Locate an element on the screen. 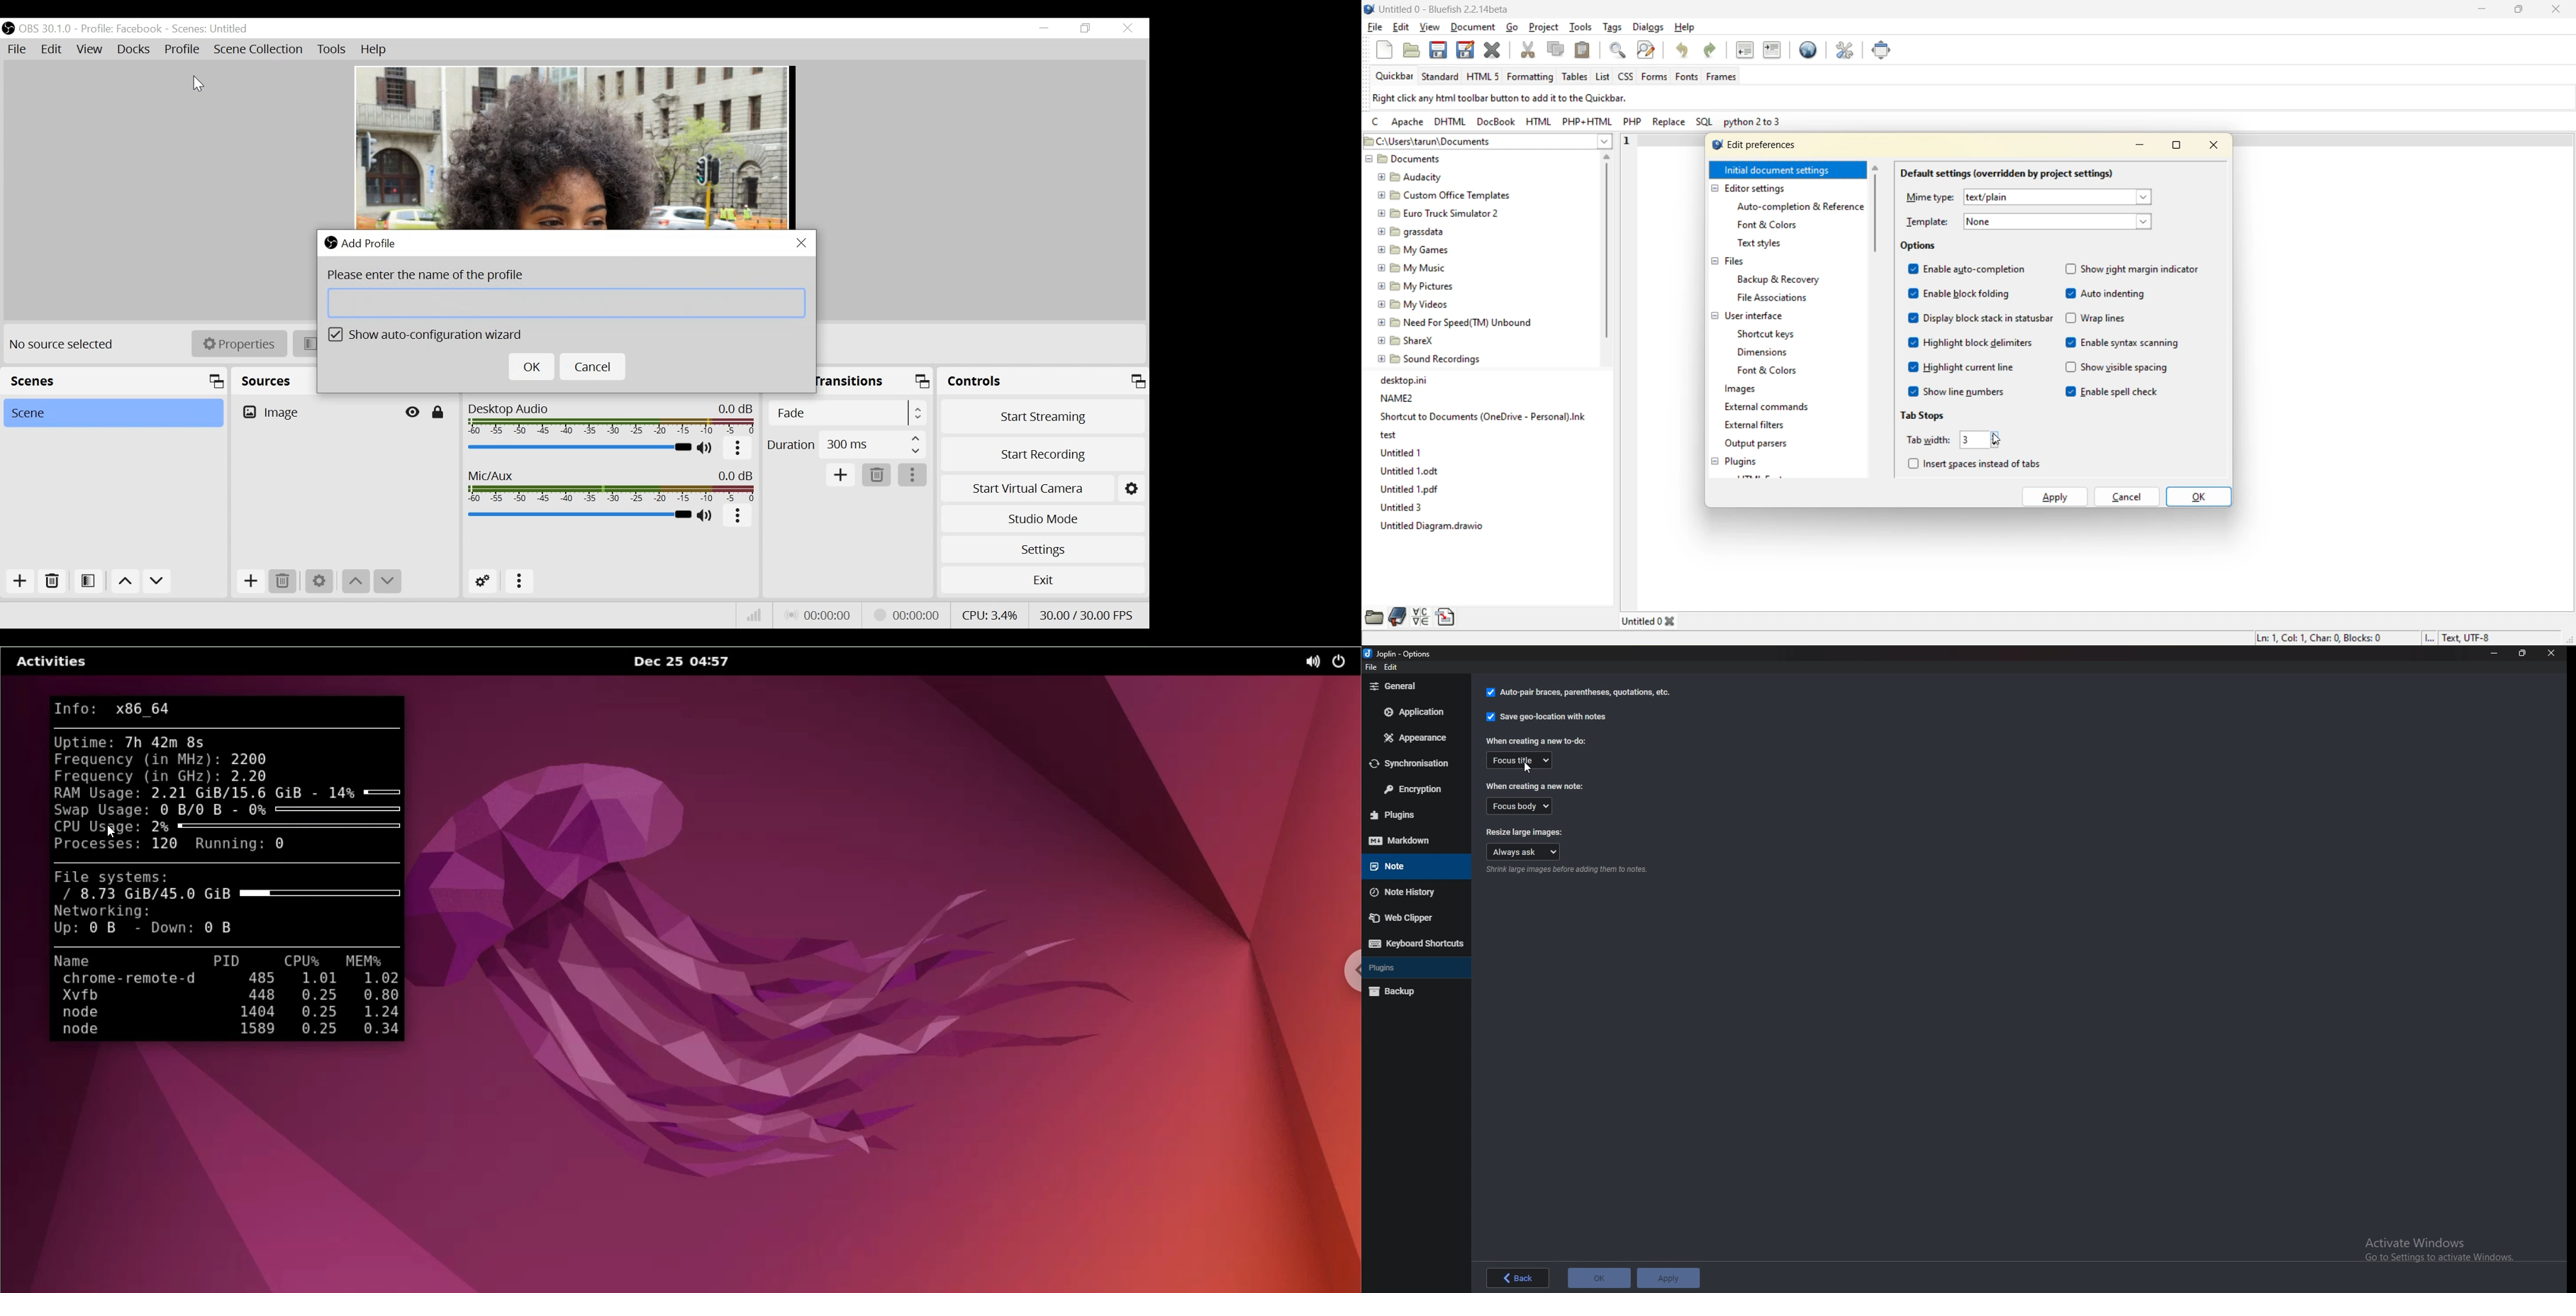 This screenshot has width=2576, height=1316. activate windows pop up is located at coordinates (2438, 1250).